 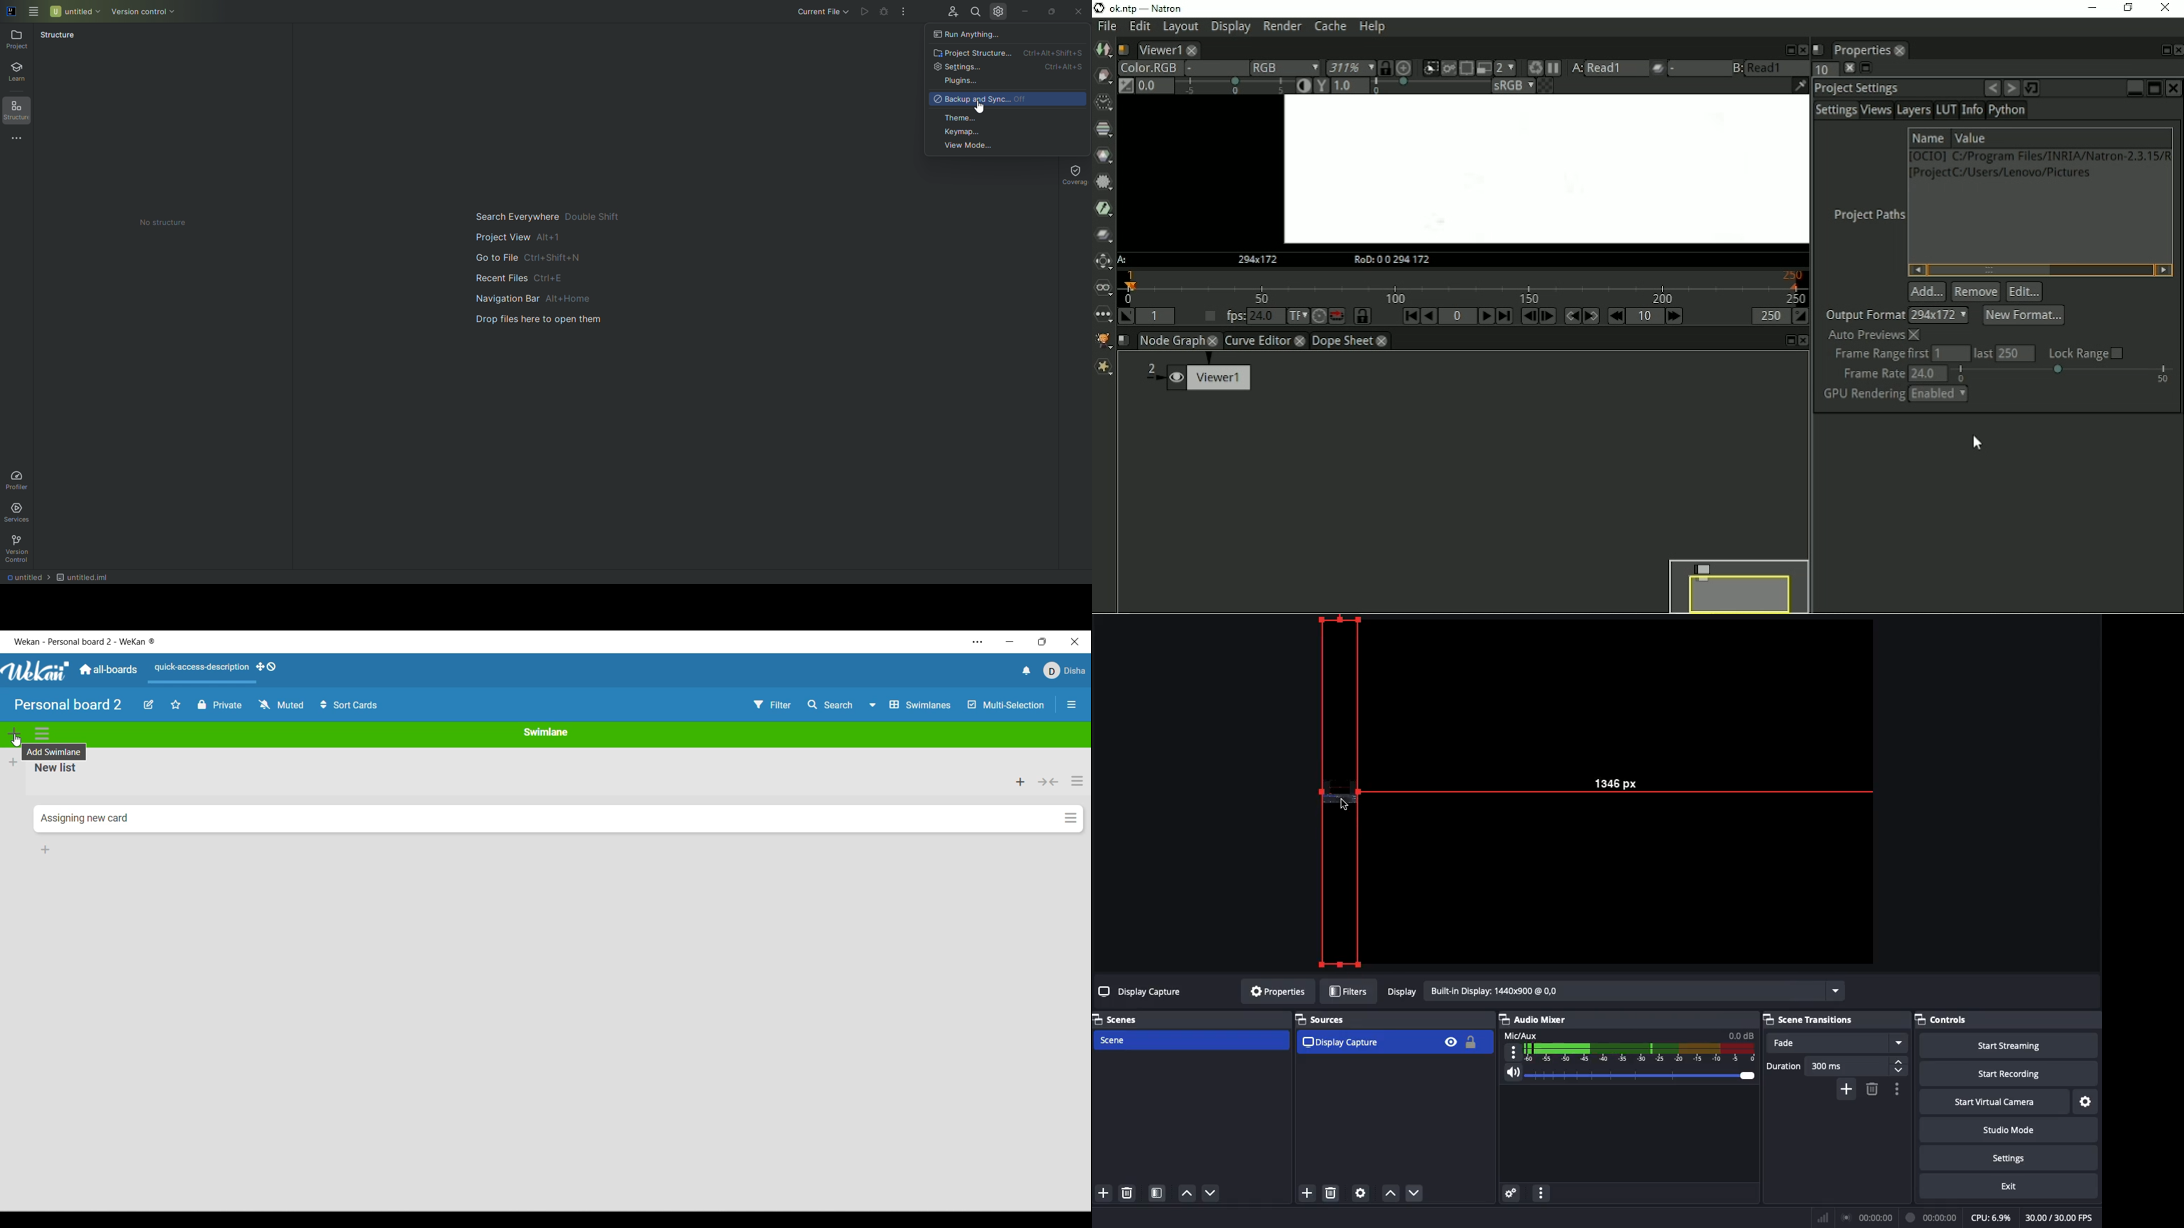 What do you see at coordinates (1320, 317) in the screenshot?
I see `Turbo mode` at bounding box center [1320, 317].